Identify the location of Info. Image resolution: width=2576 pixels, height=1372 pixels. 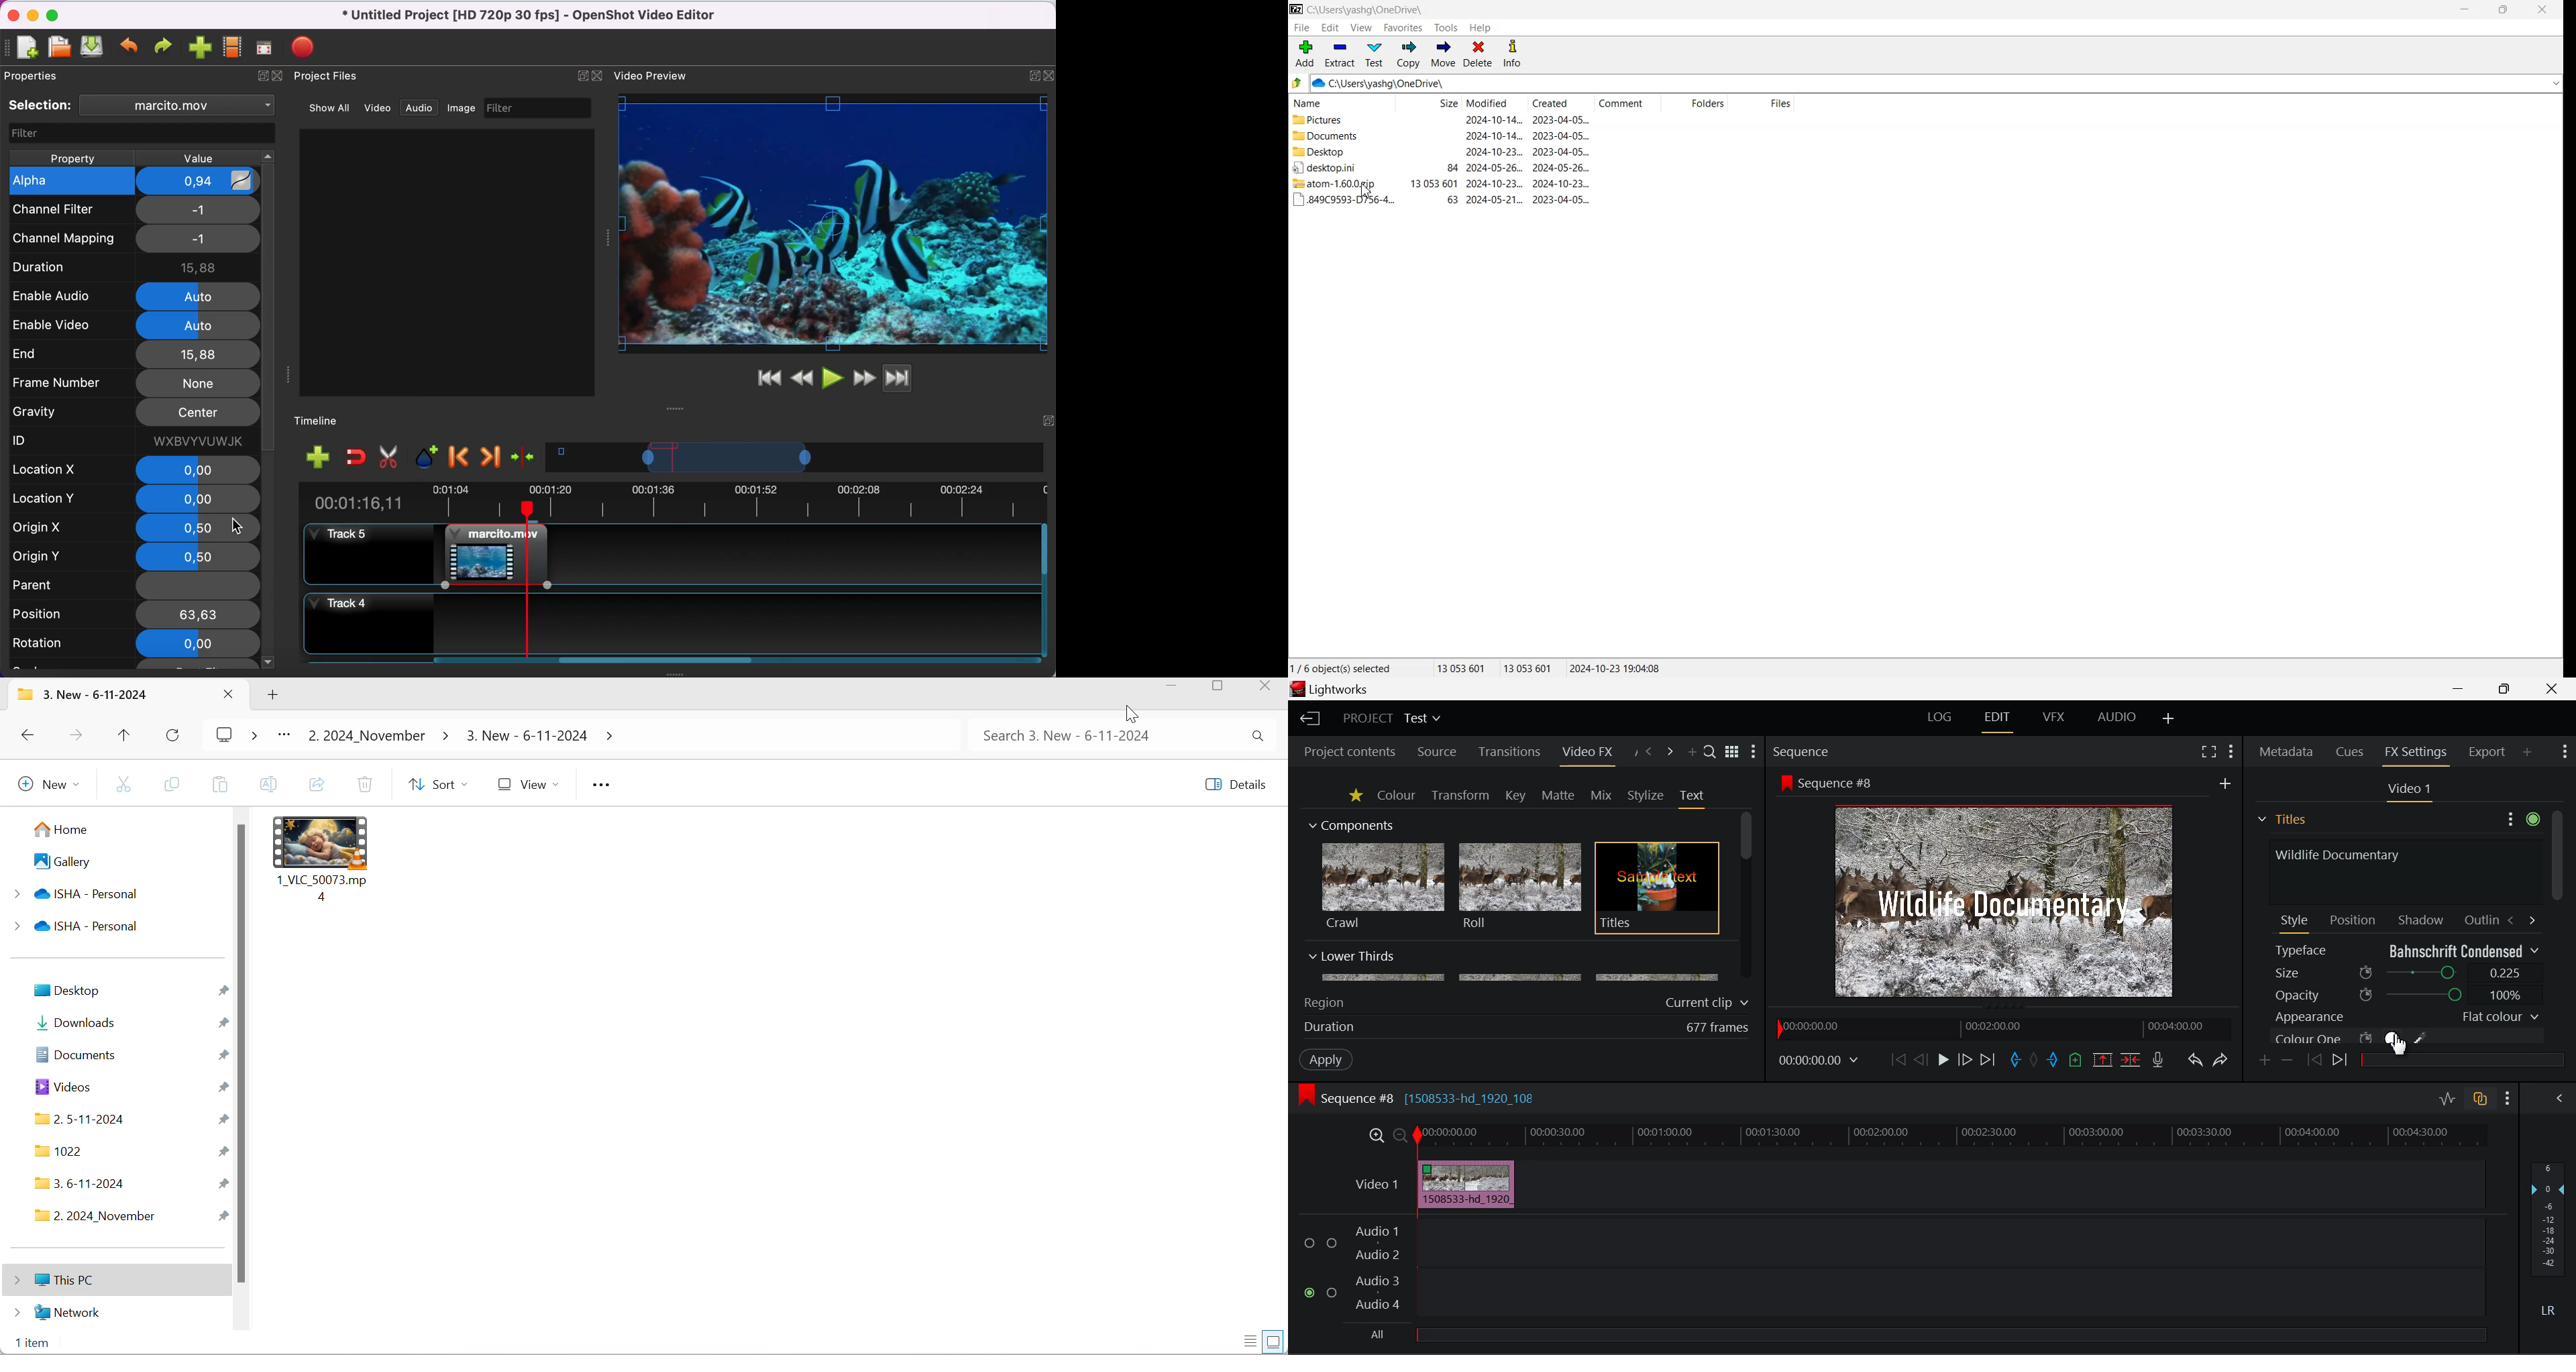
(1512, 54).